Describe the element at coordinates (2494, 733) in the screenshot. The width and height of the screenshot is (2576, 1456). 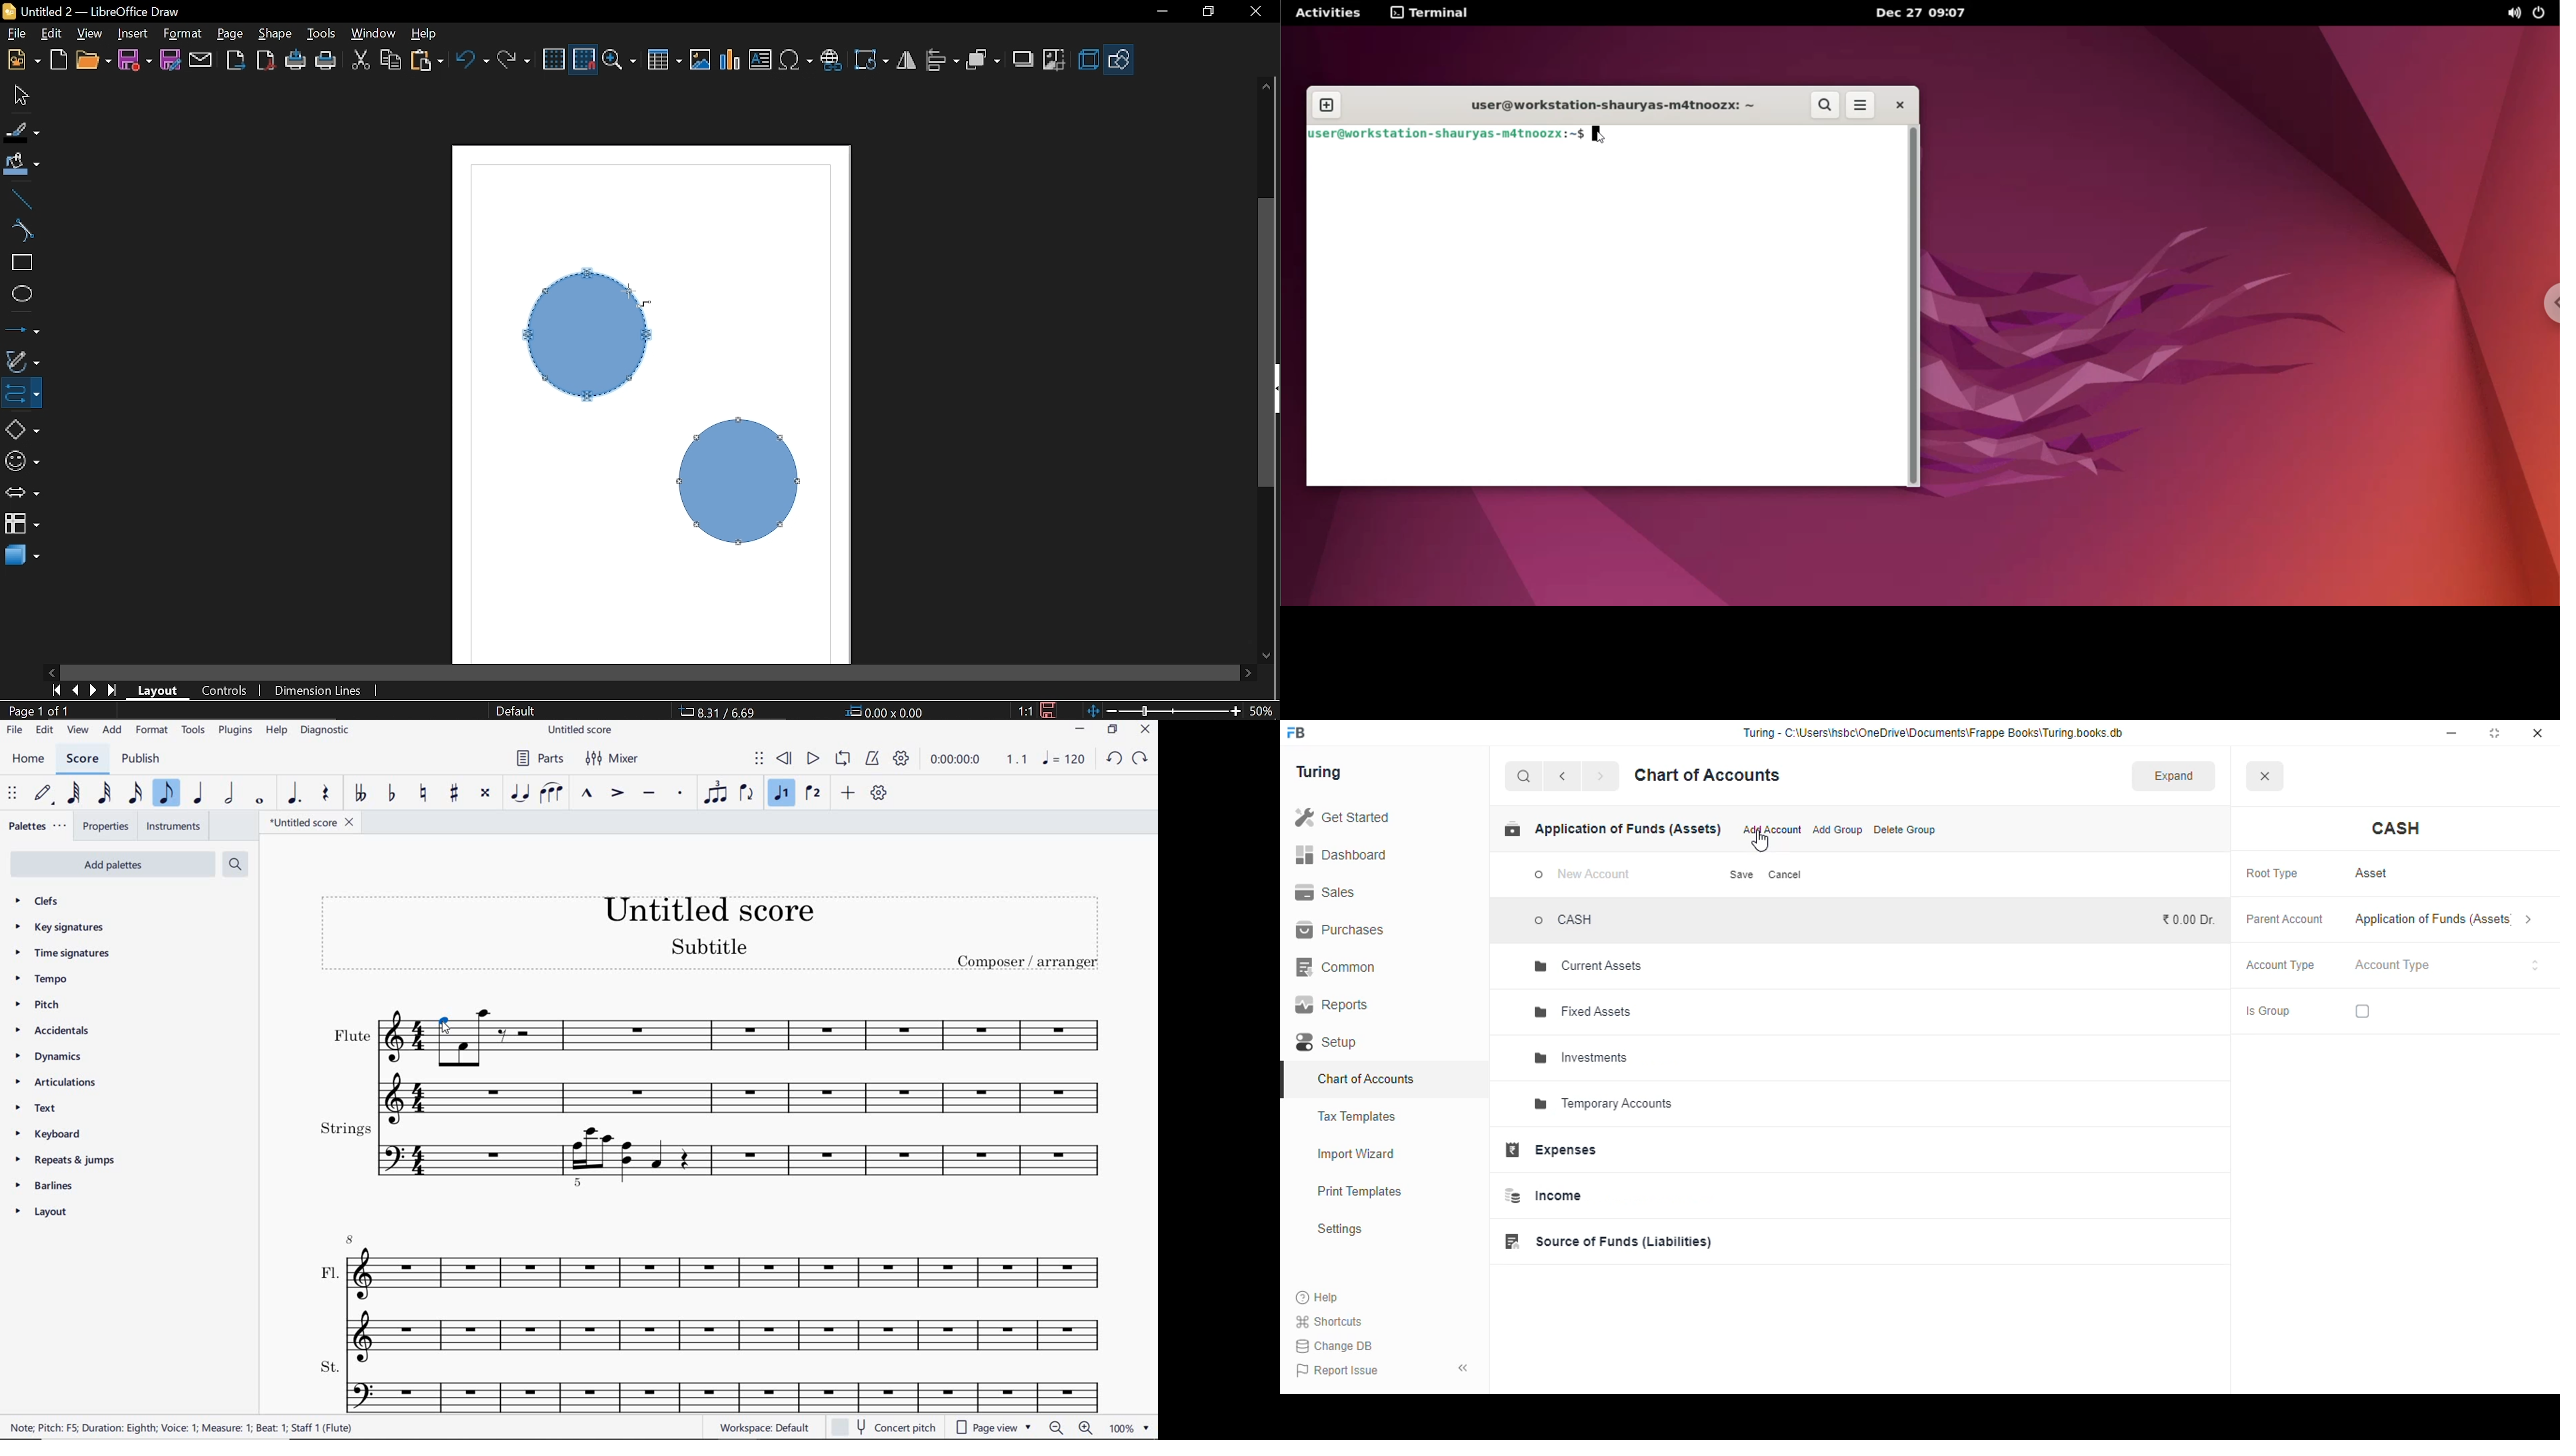
I see `maximize` at that location.